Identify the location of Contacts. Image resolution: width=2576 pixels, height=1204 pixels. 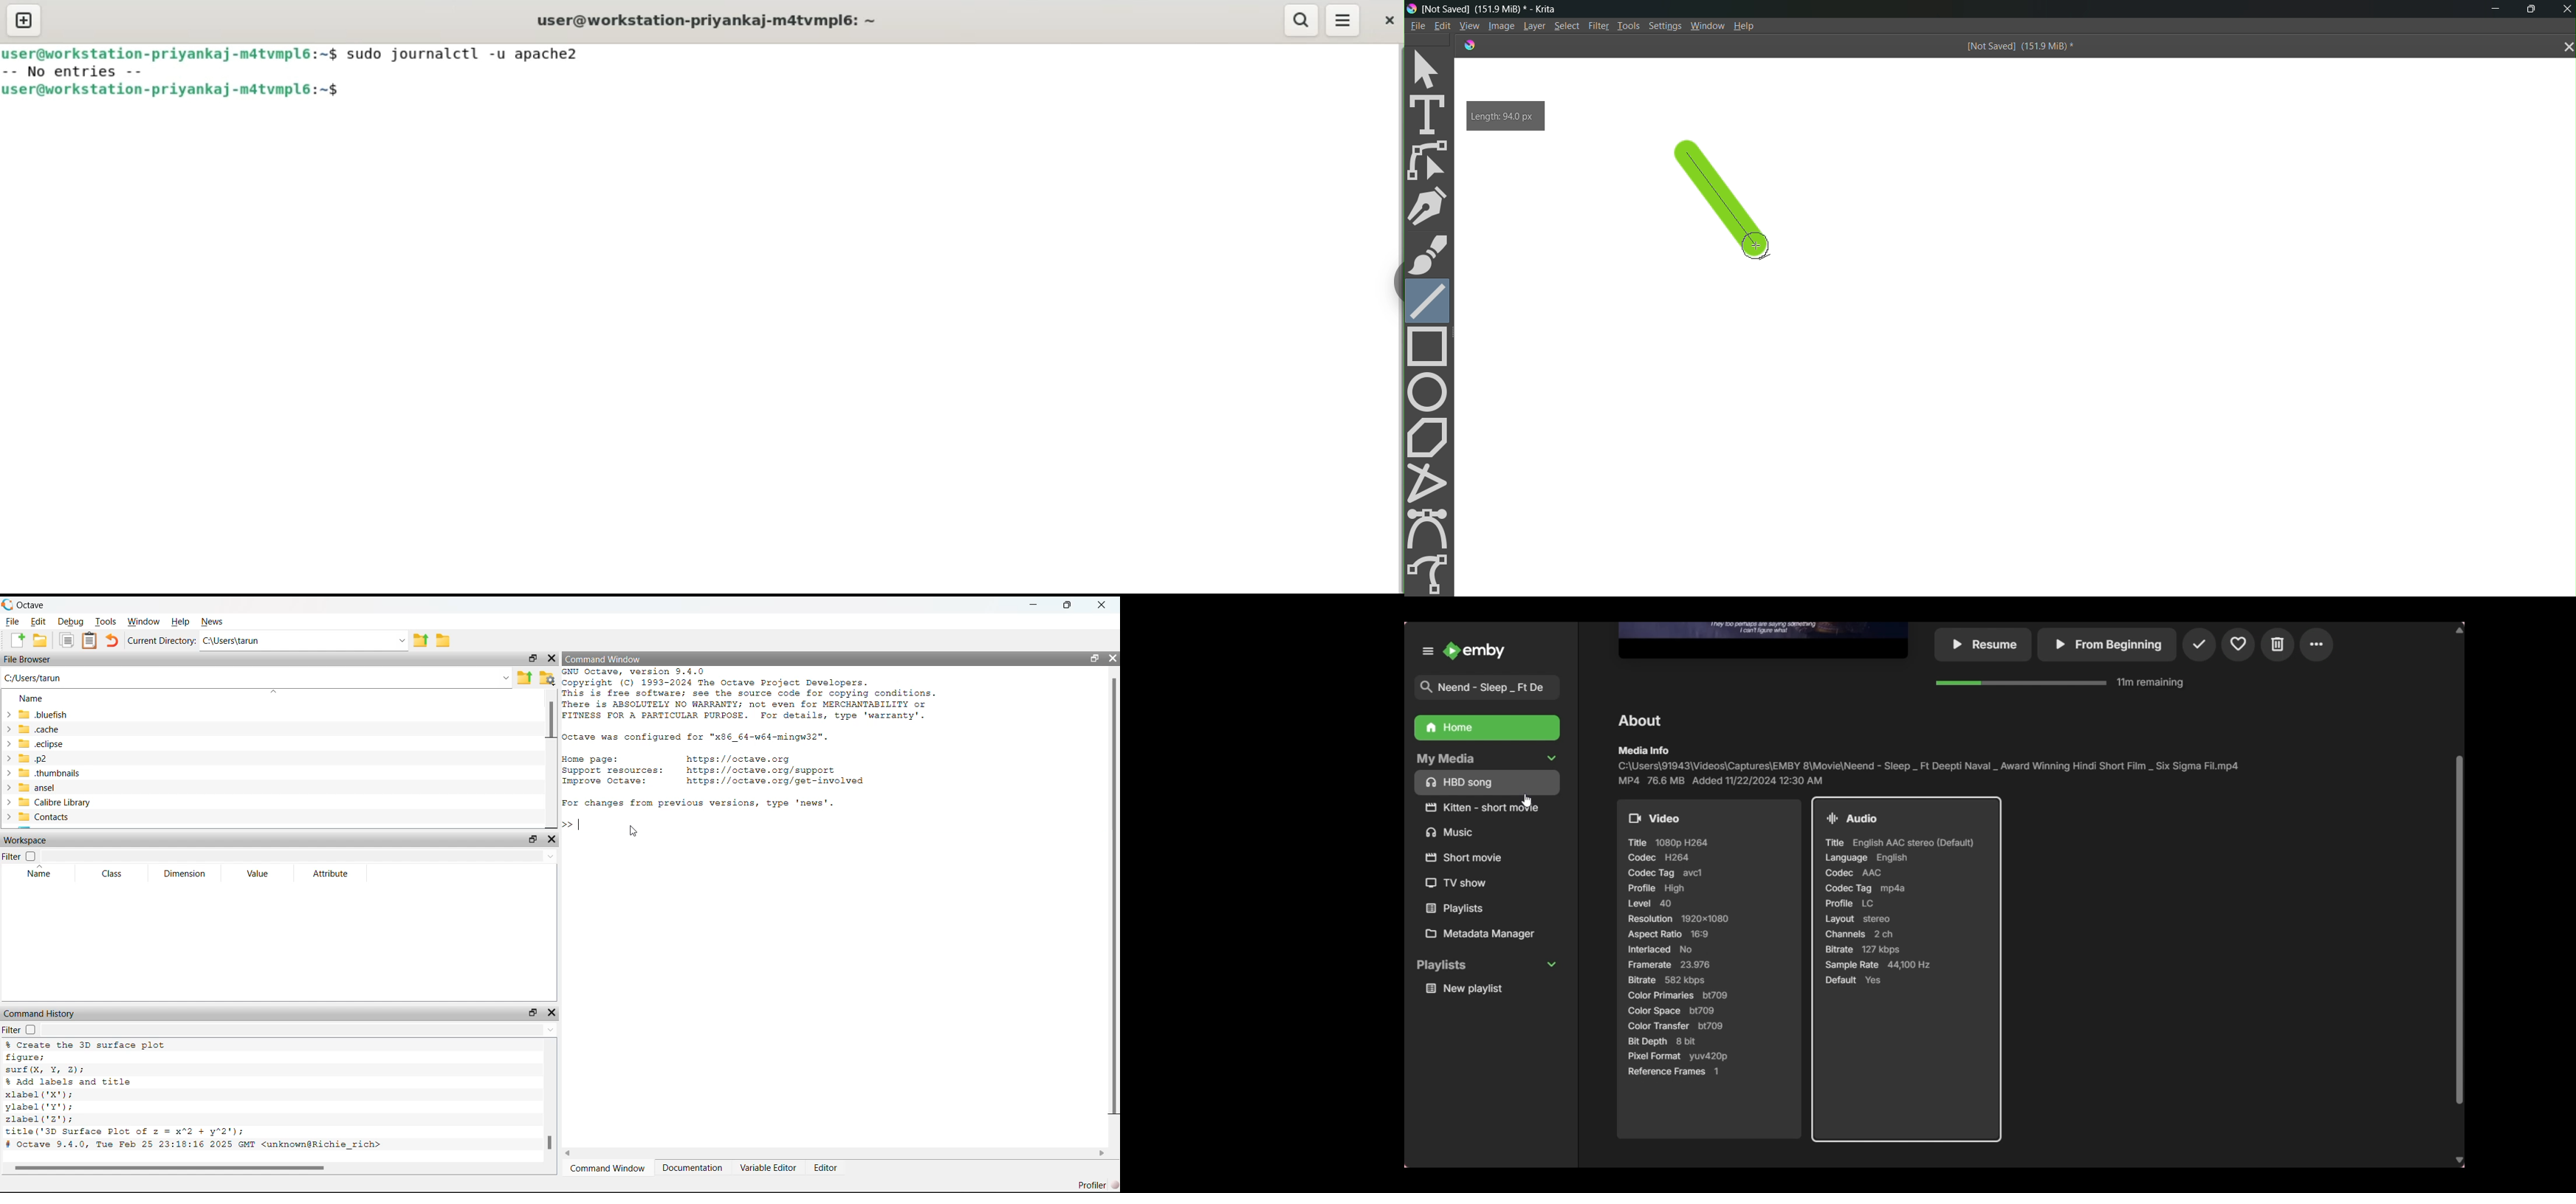
(36, 818).